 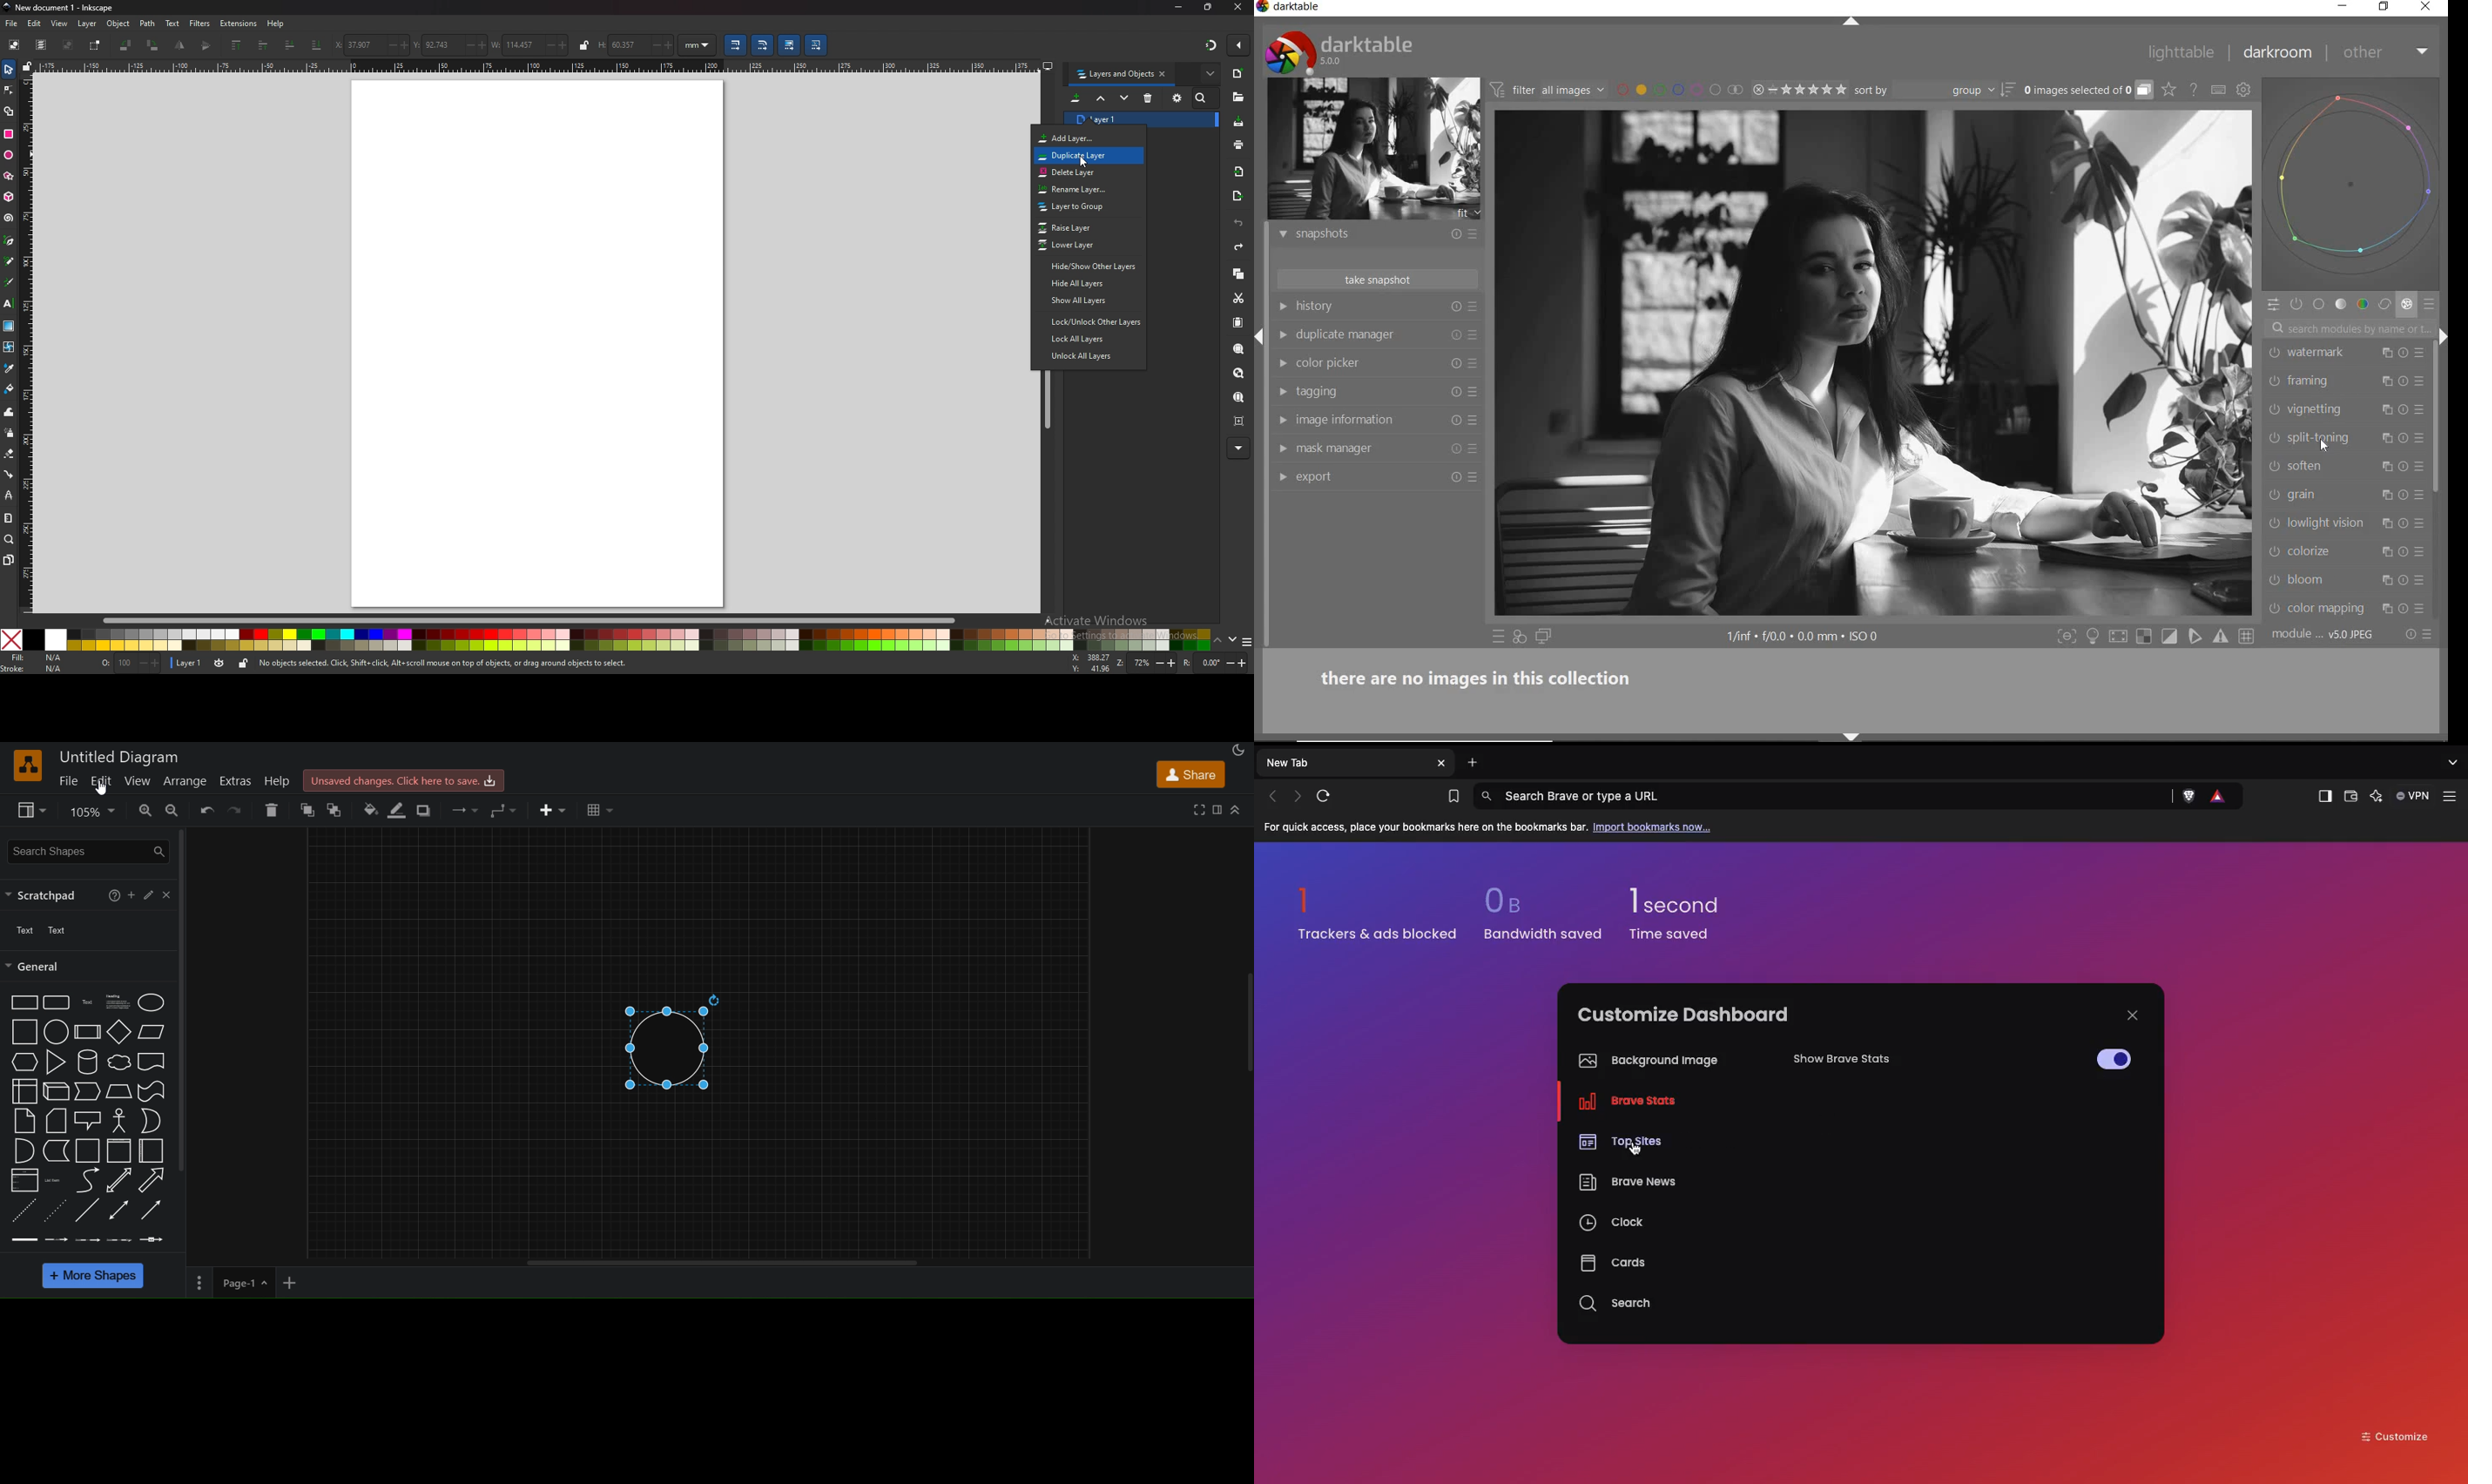 What do you see at coordinates (2196, 638) in the screenshot?
I see `toggle softproofing` at bounding box center [2196, 638].